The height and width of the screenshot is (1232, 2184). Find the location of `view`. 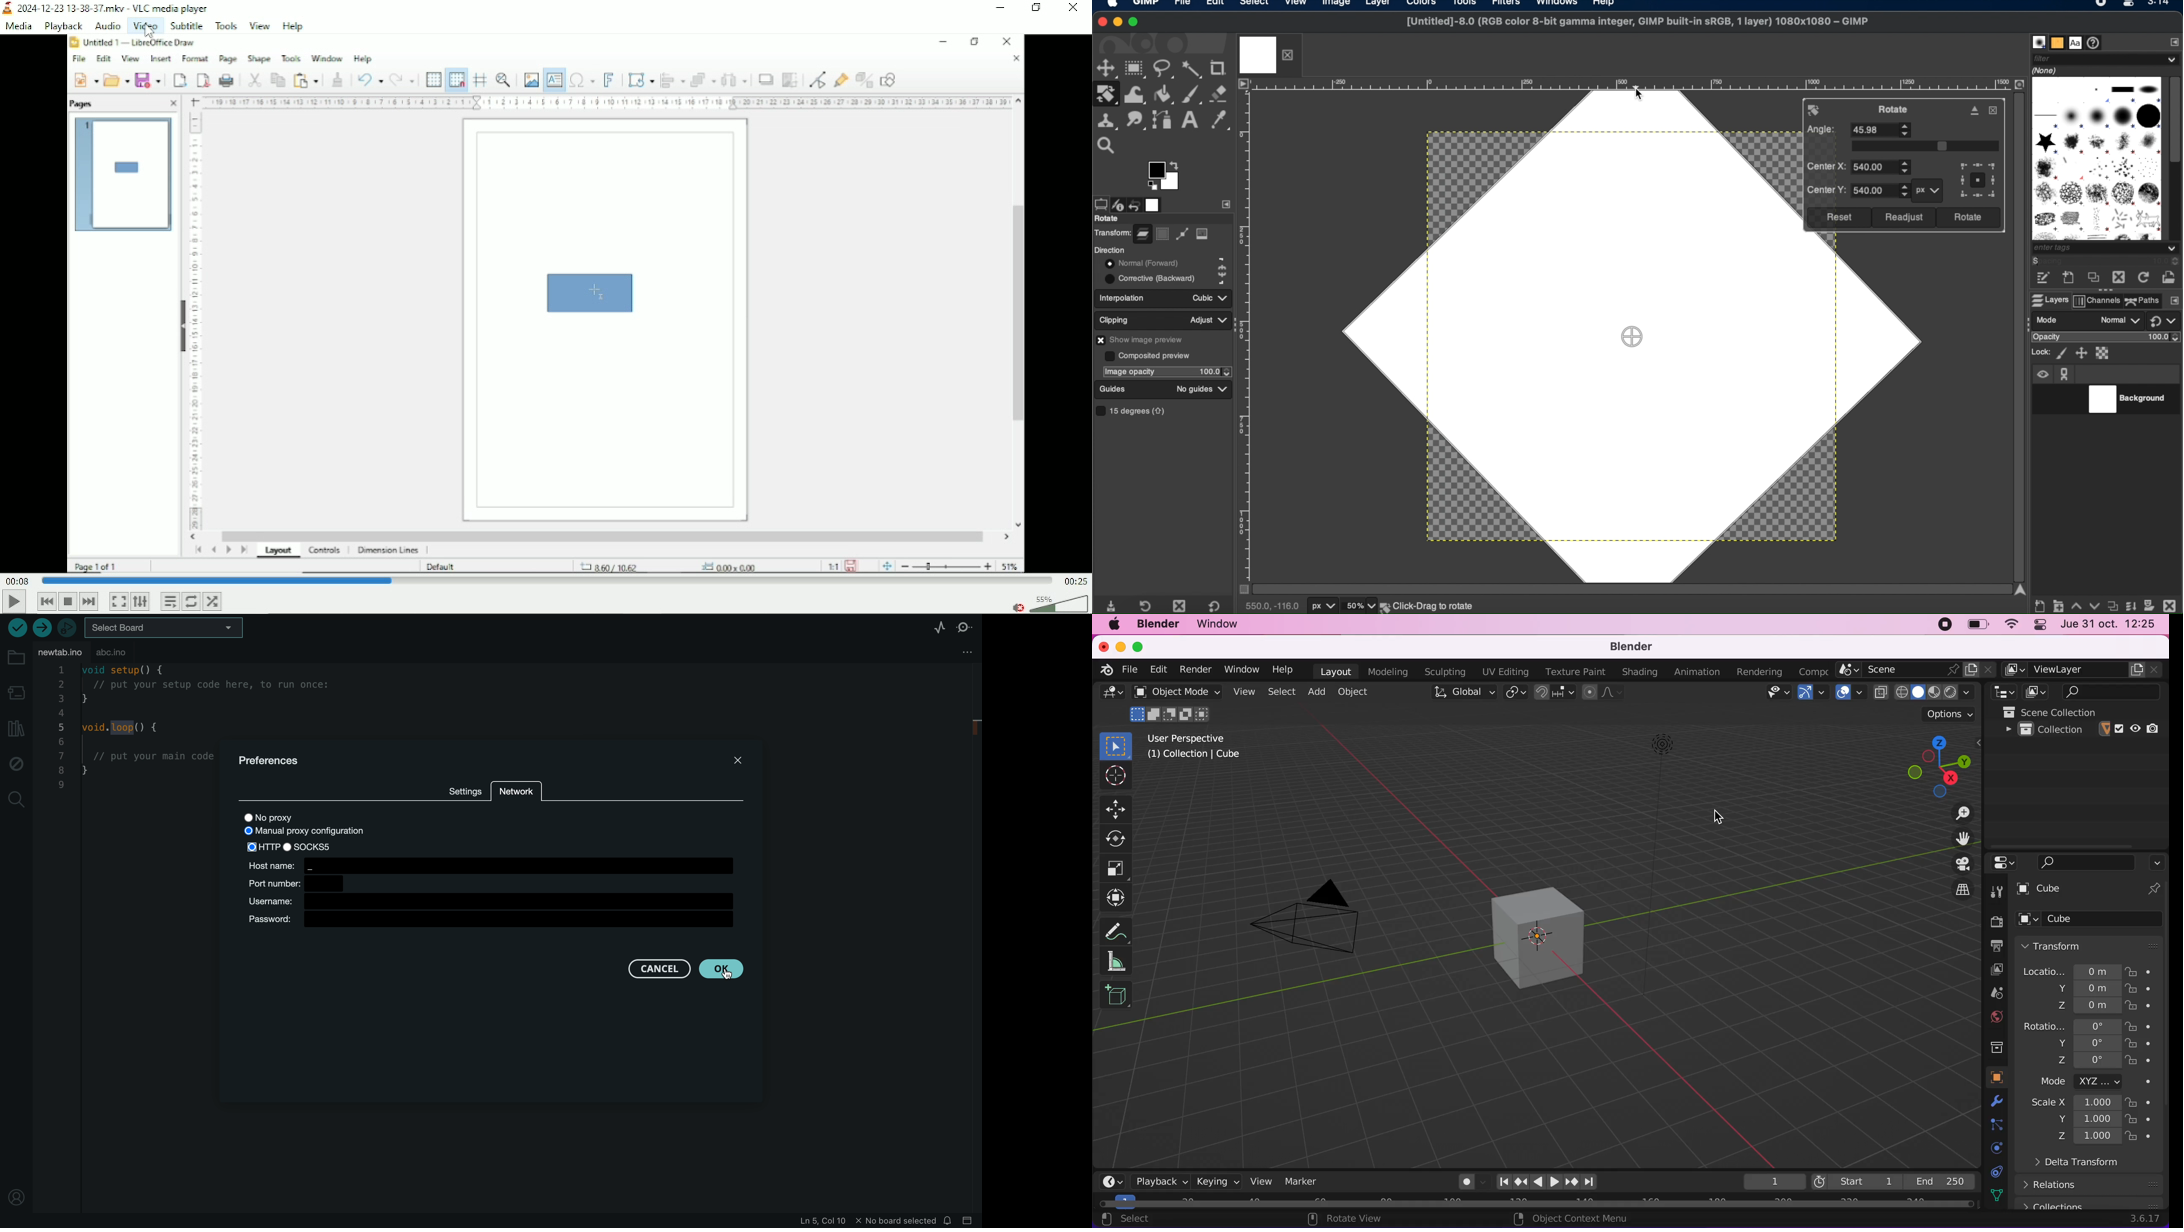

view is located at coordinates (1296, 5).